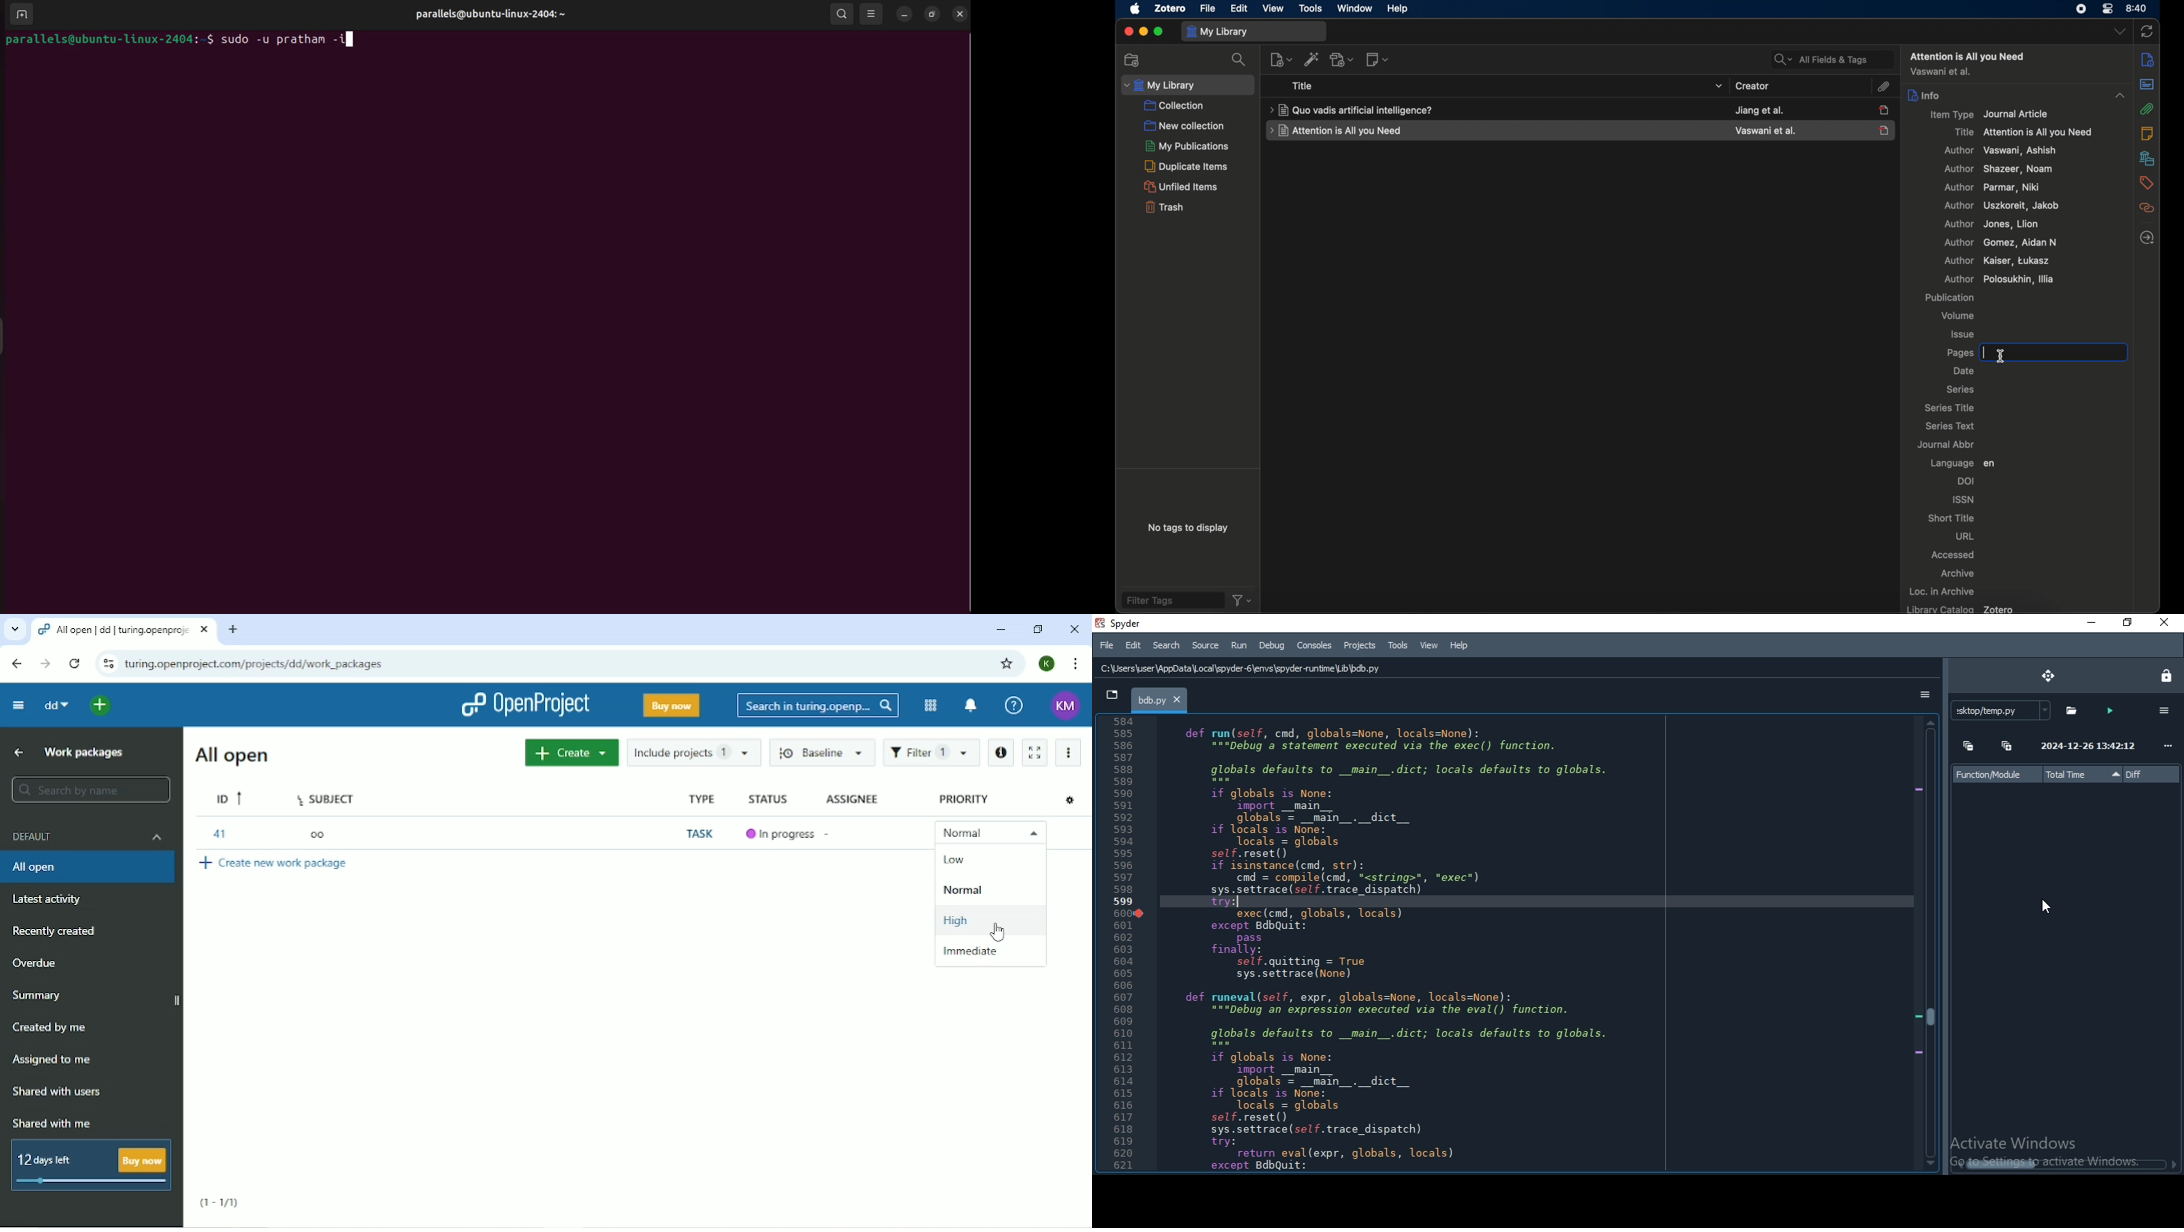 This screenshot has height=1232, width=2184. Describe the element at coordinates (2148, 238) in the screenshot. I see `locate` at that location.